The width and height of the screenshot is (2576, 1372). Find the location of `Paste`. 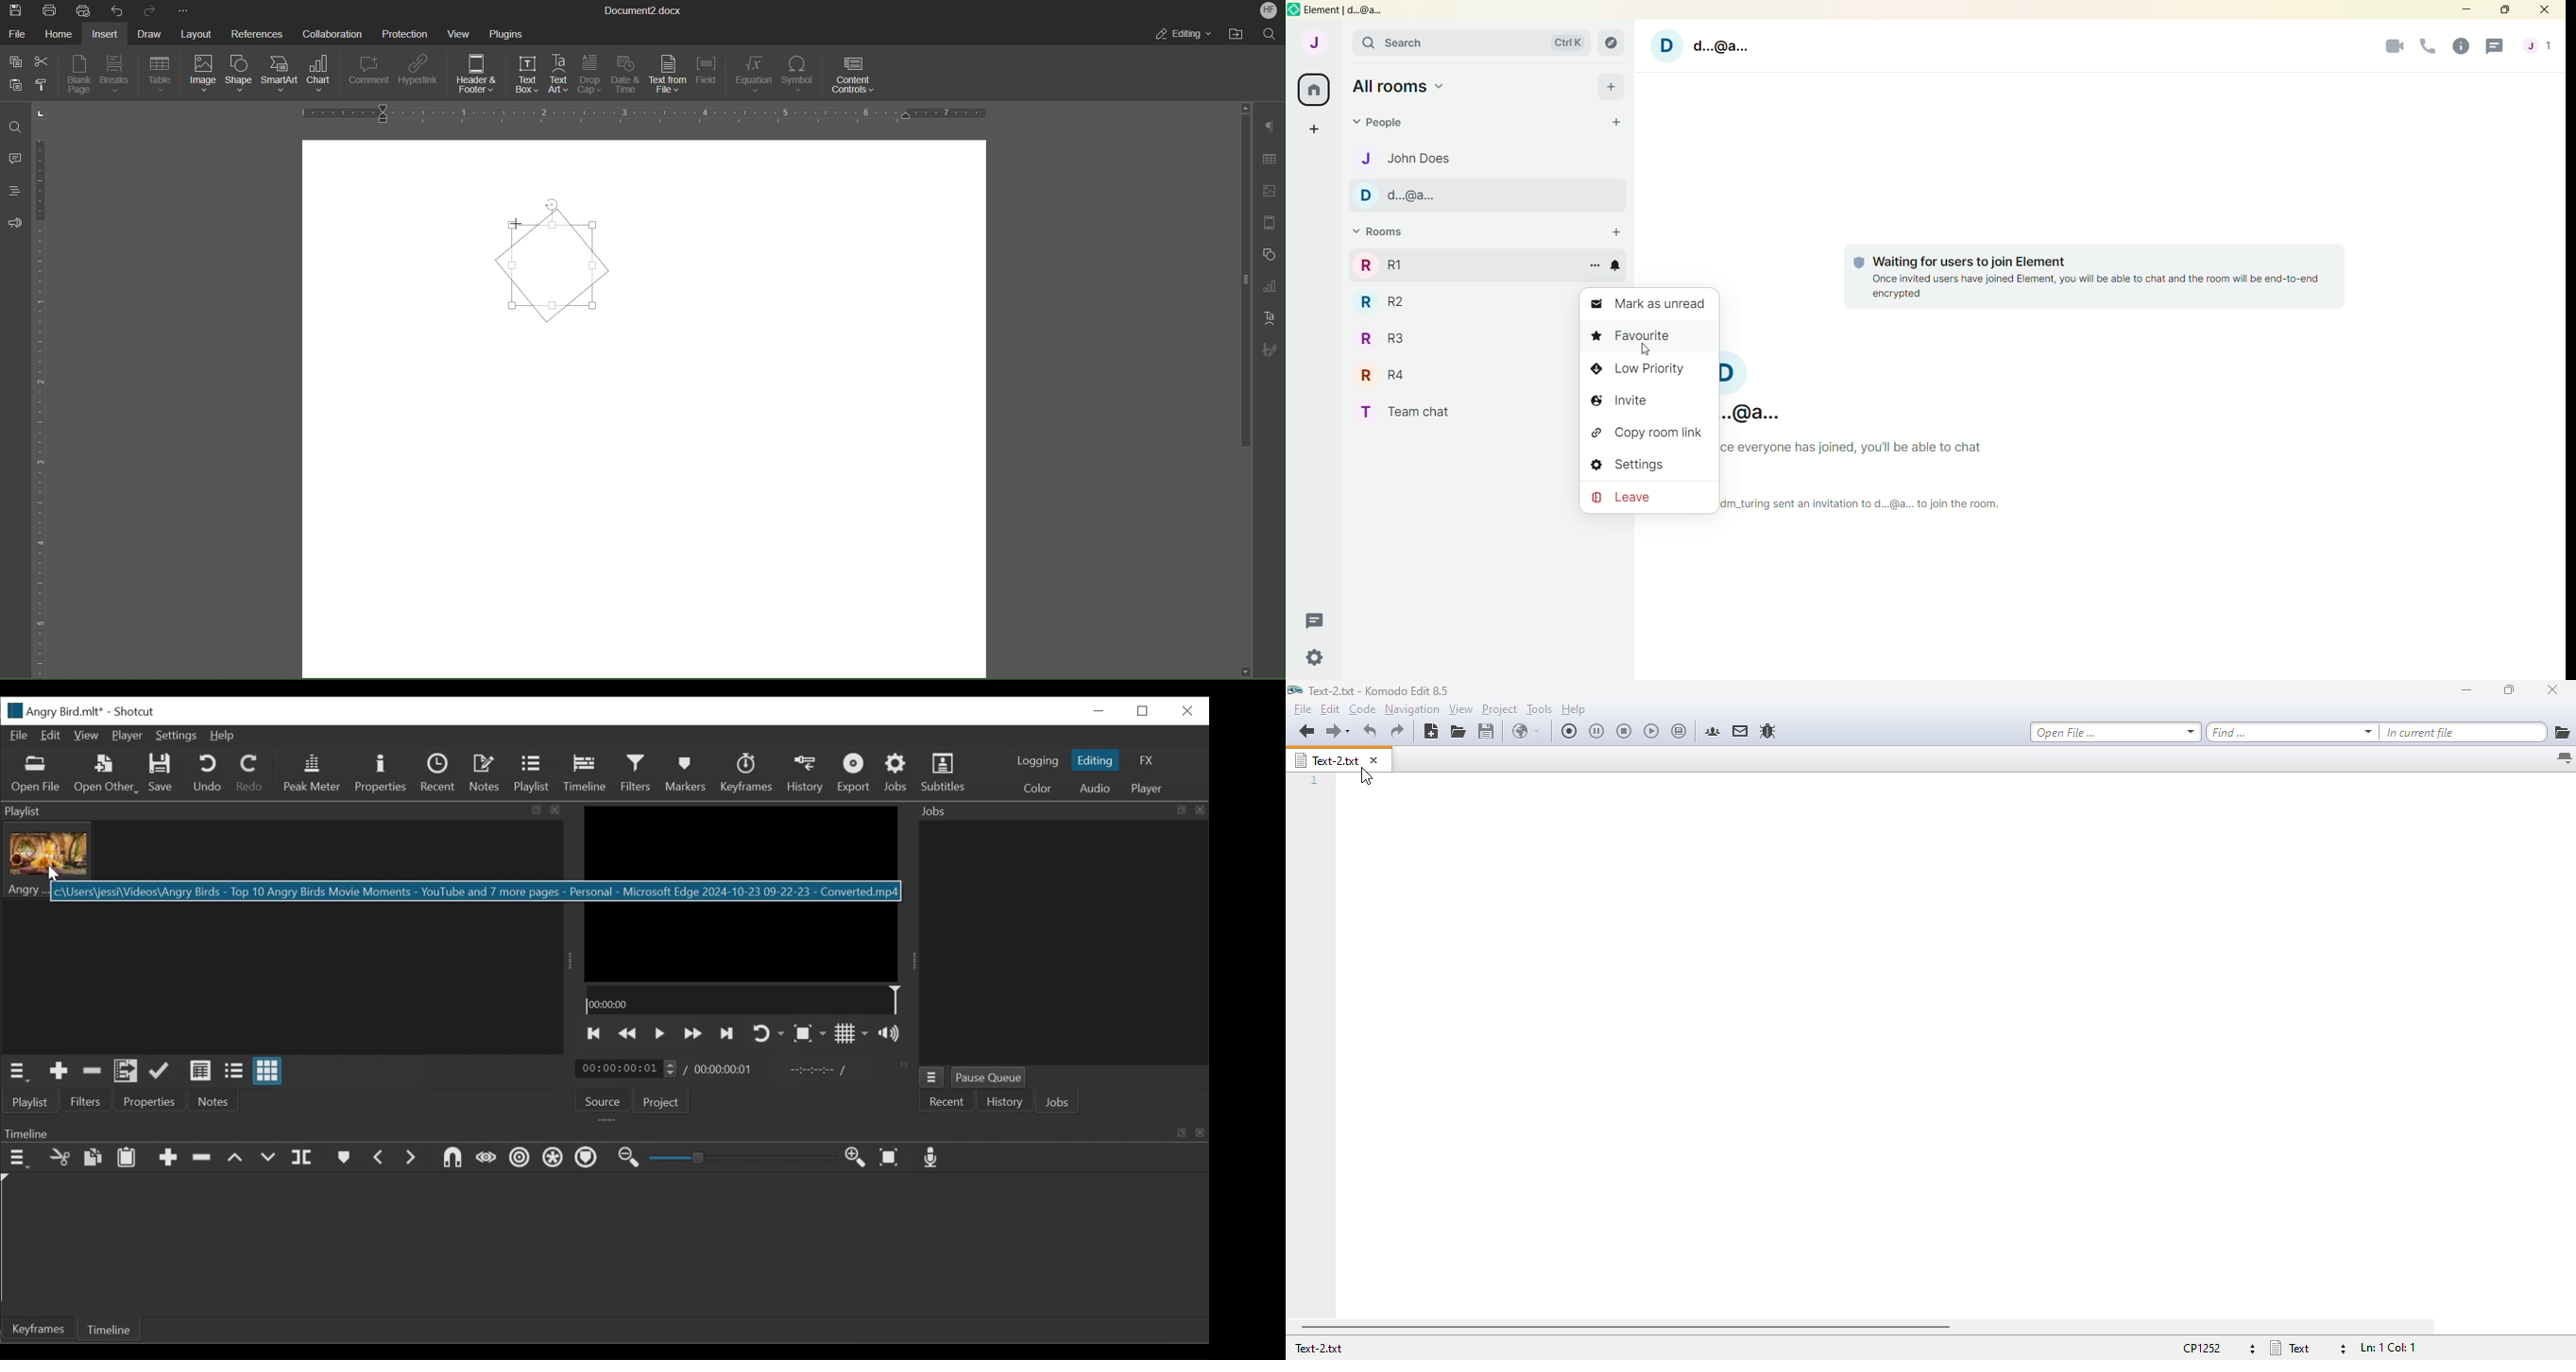

Paste is located at coordinates (127, 1156).